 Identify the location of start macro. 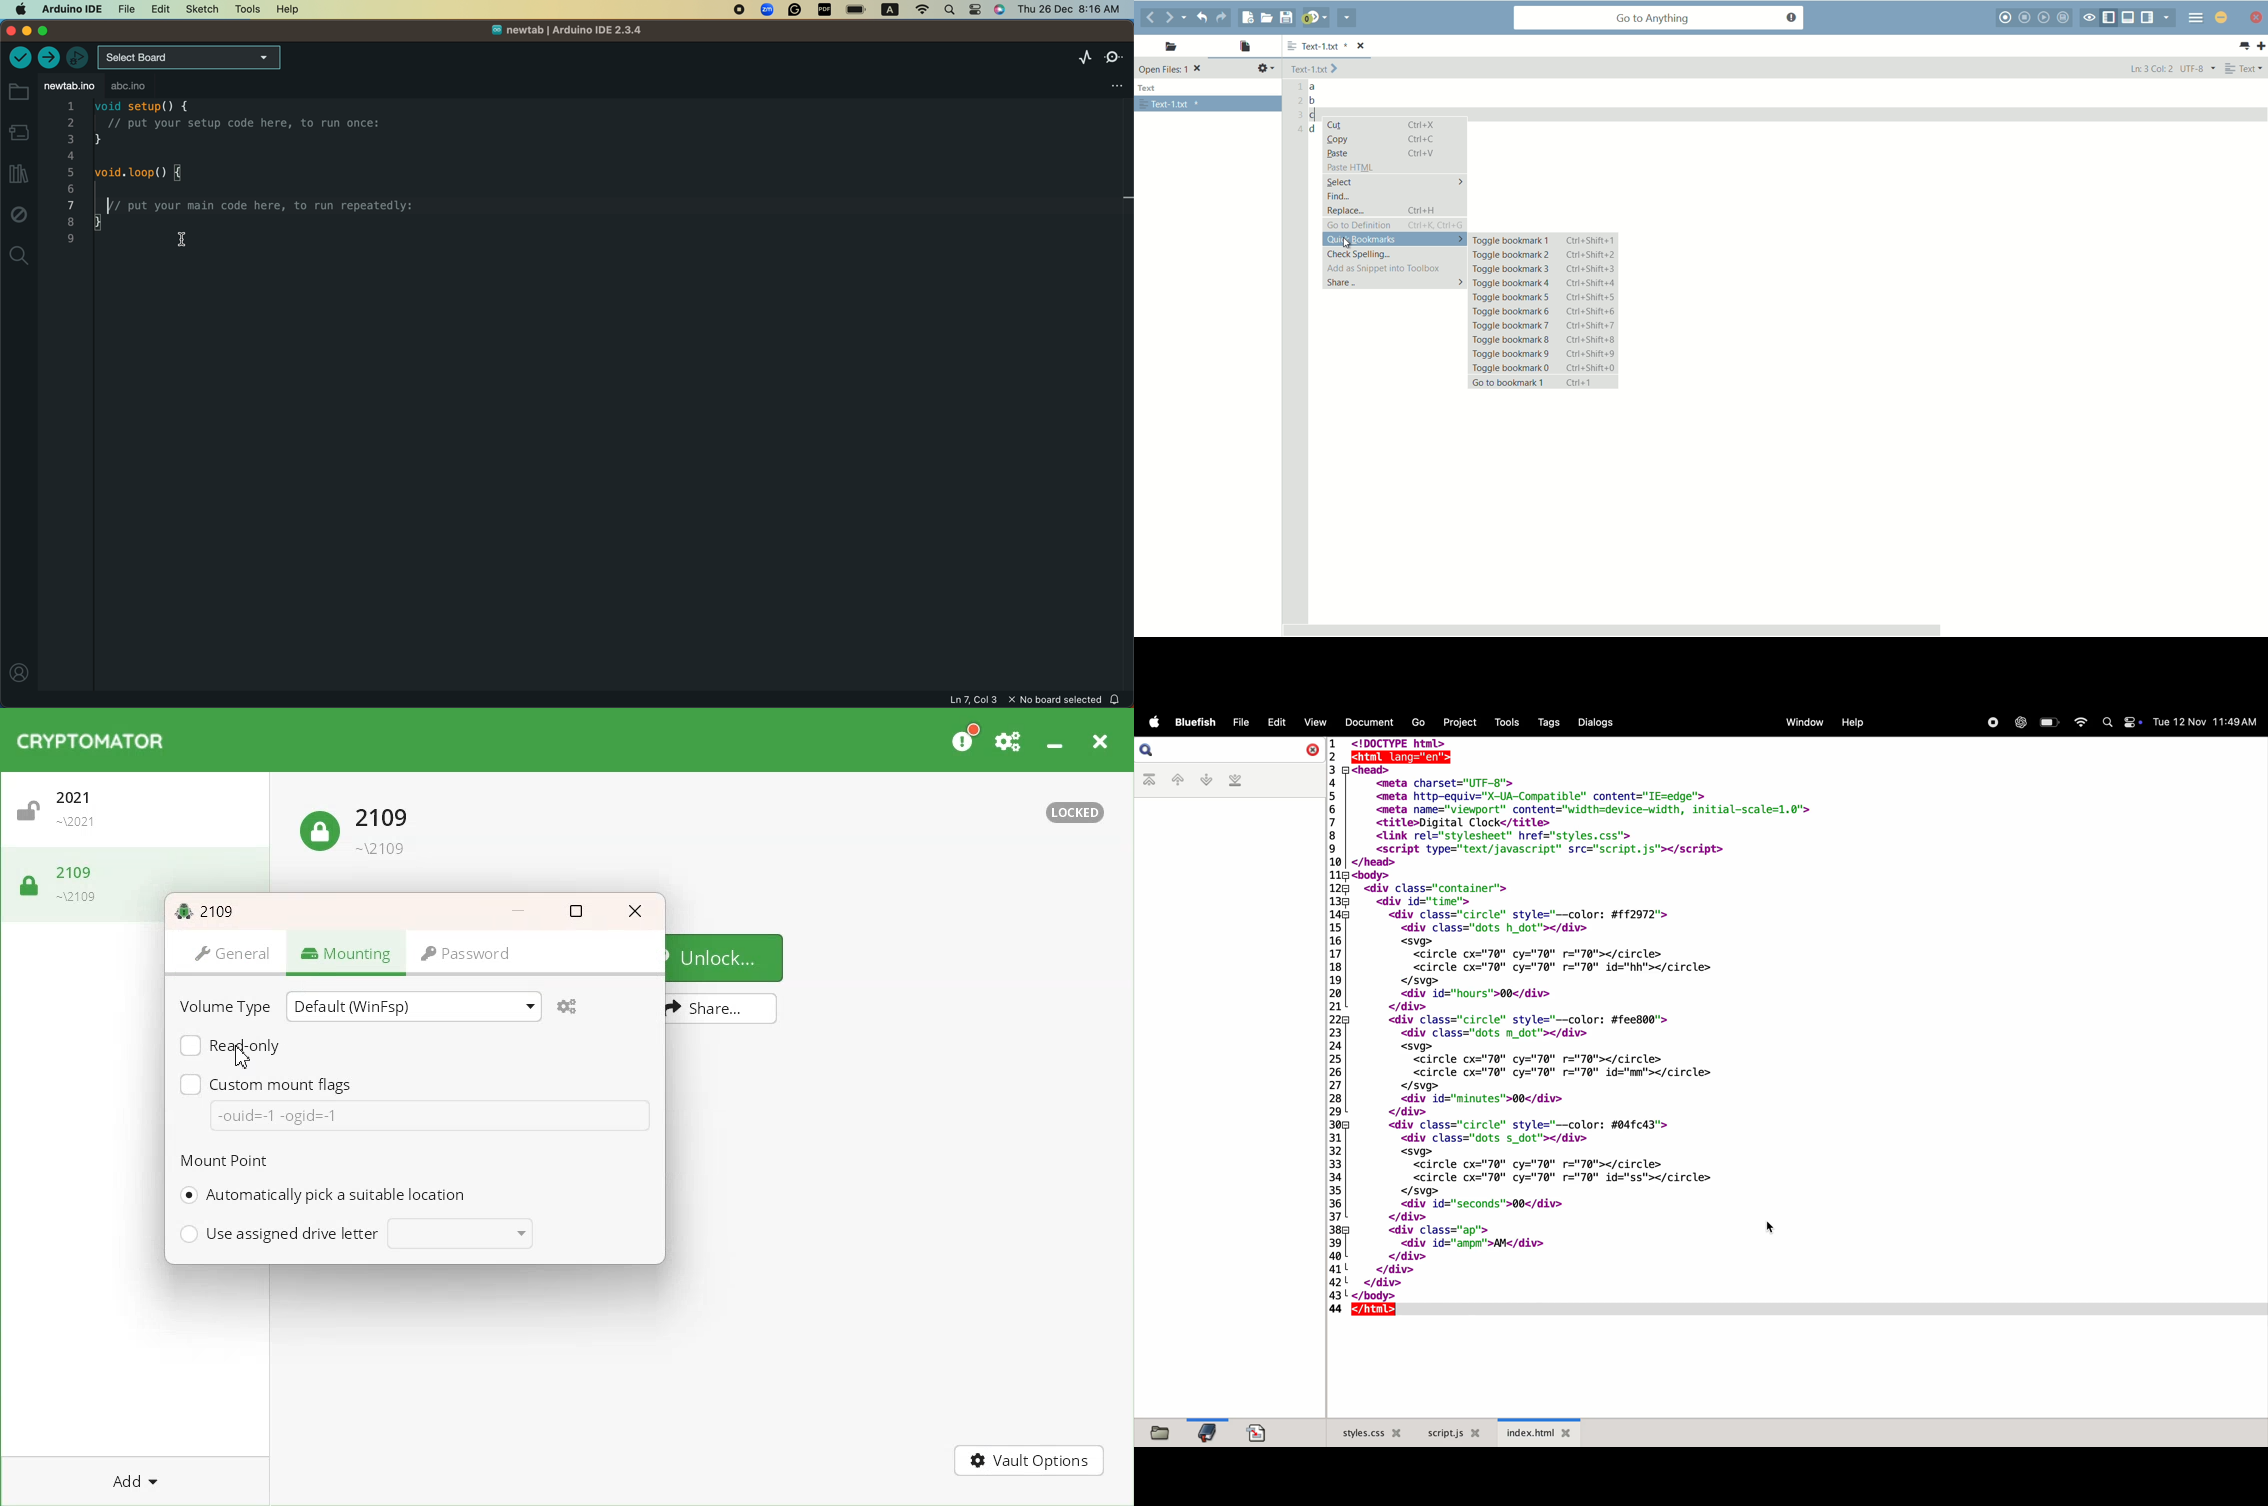
(2007, 18).